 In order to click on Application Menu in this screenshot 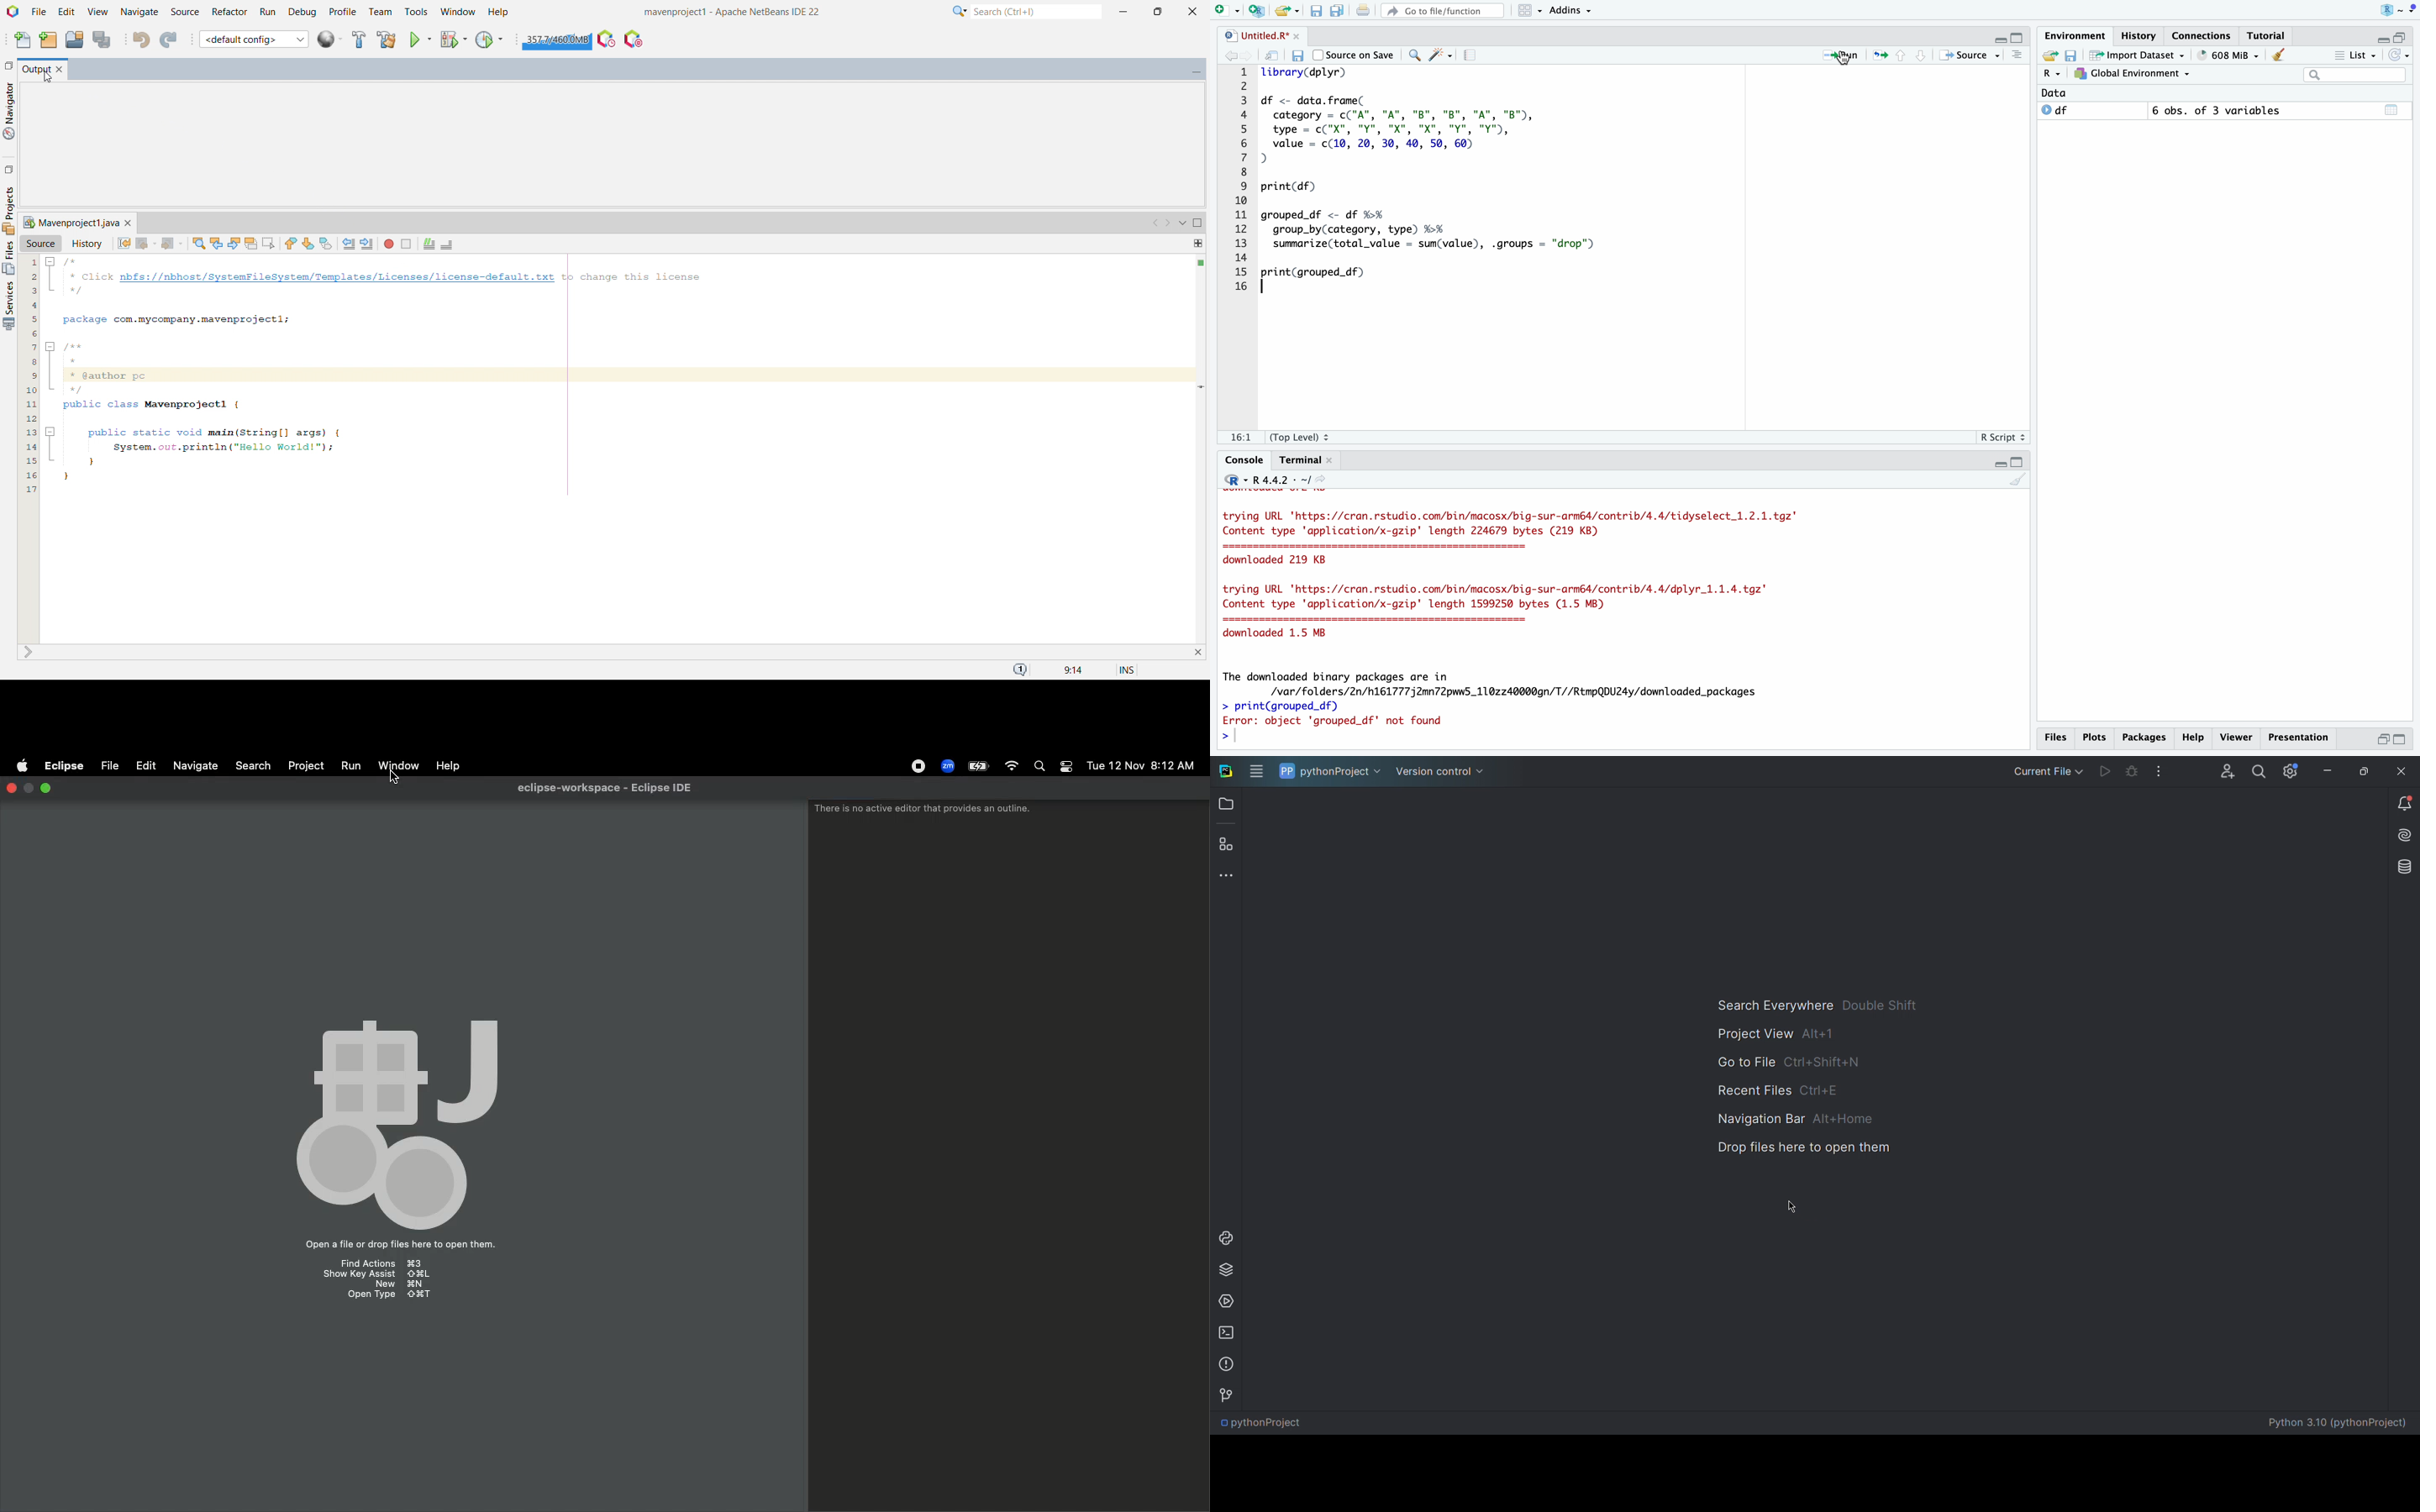, I will do `click(1258, 772)`.